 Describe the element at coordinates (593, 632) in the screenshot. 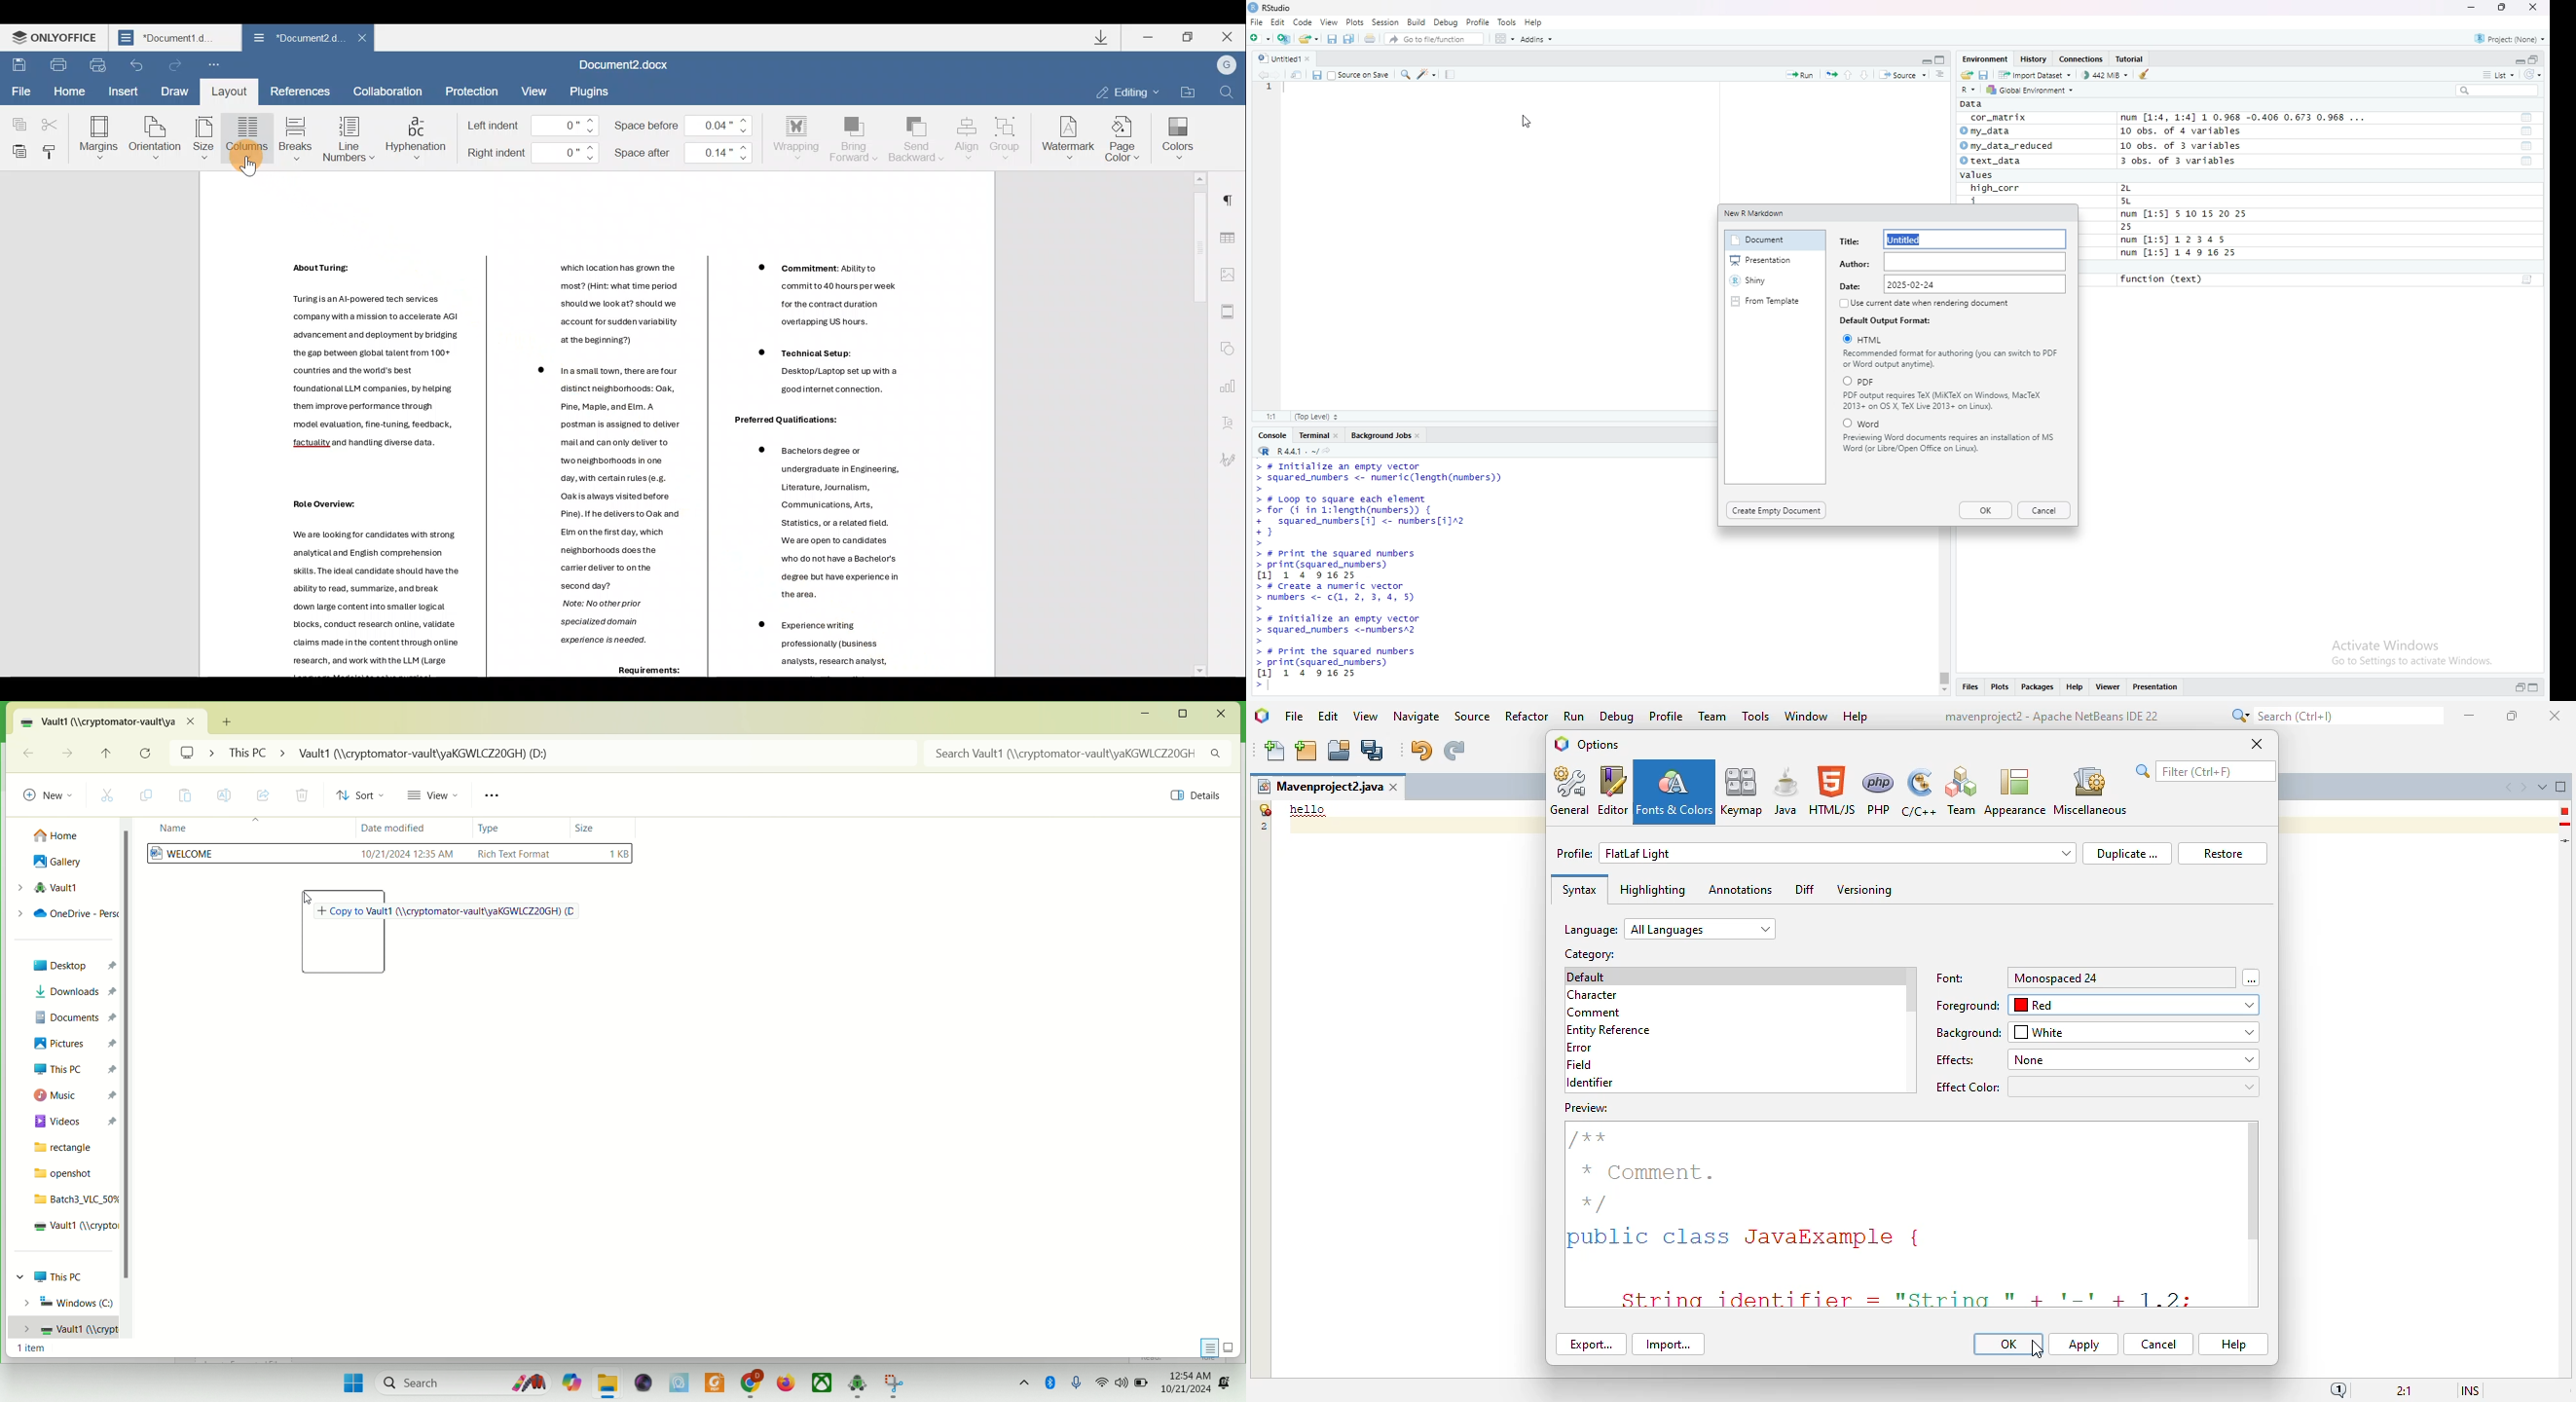

I see `` at that location.